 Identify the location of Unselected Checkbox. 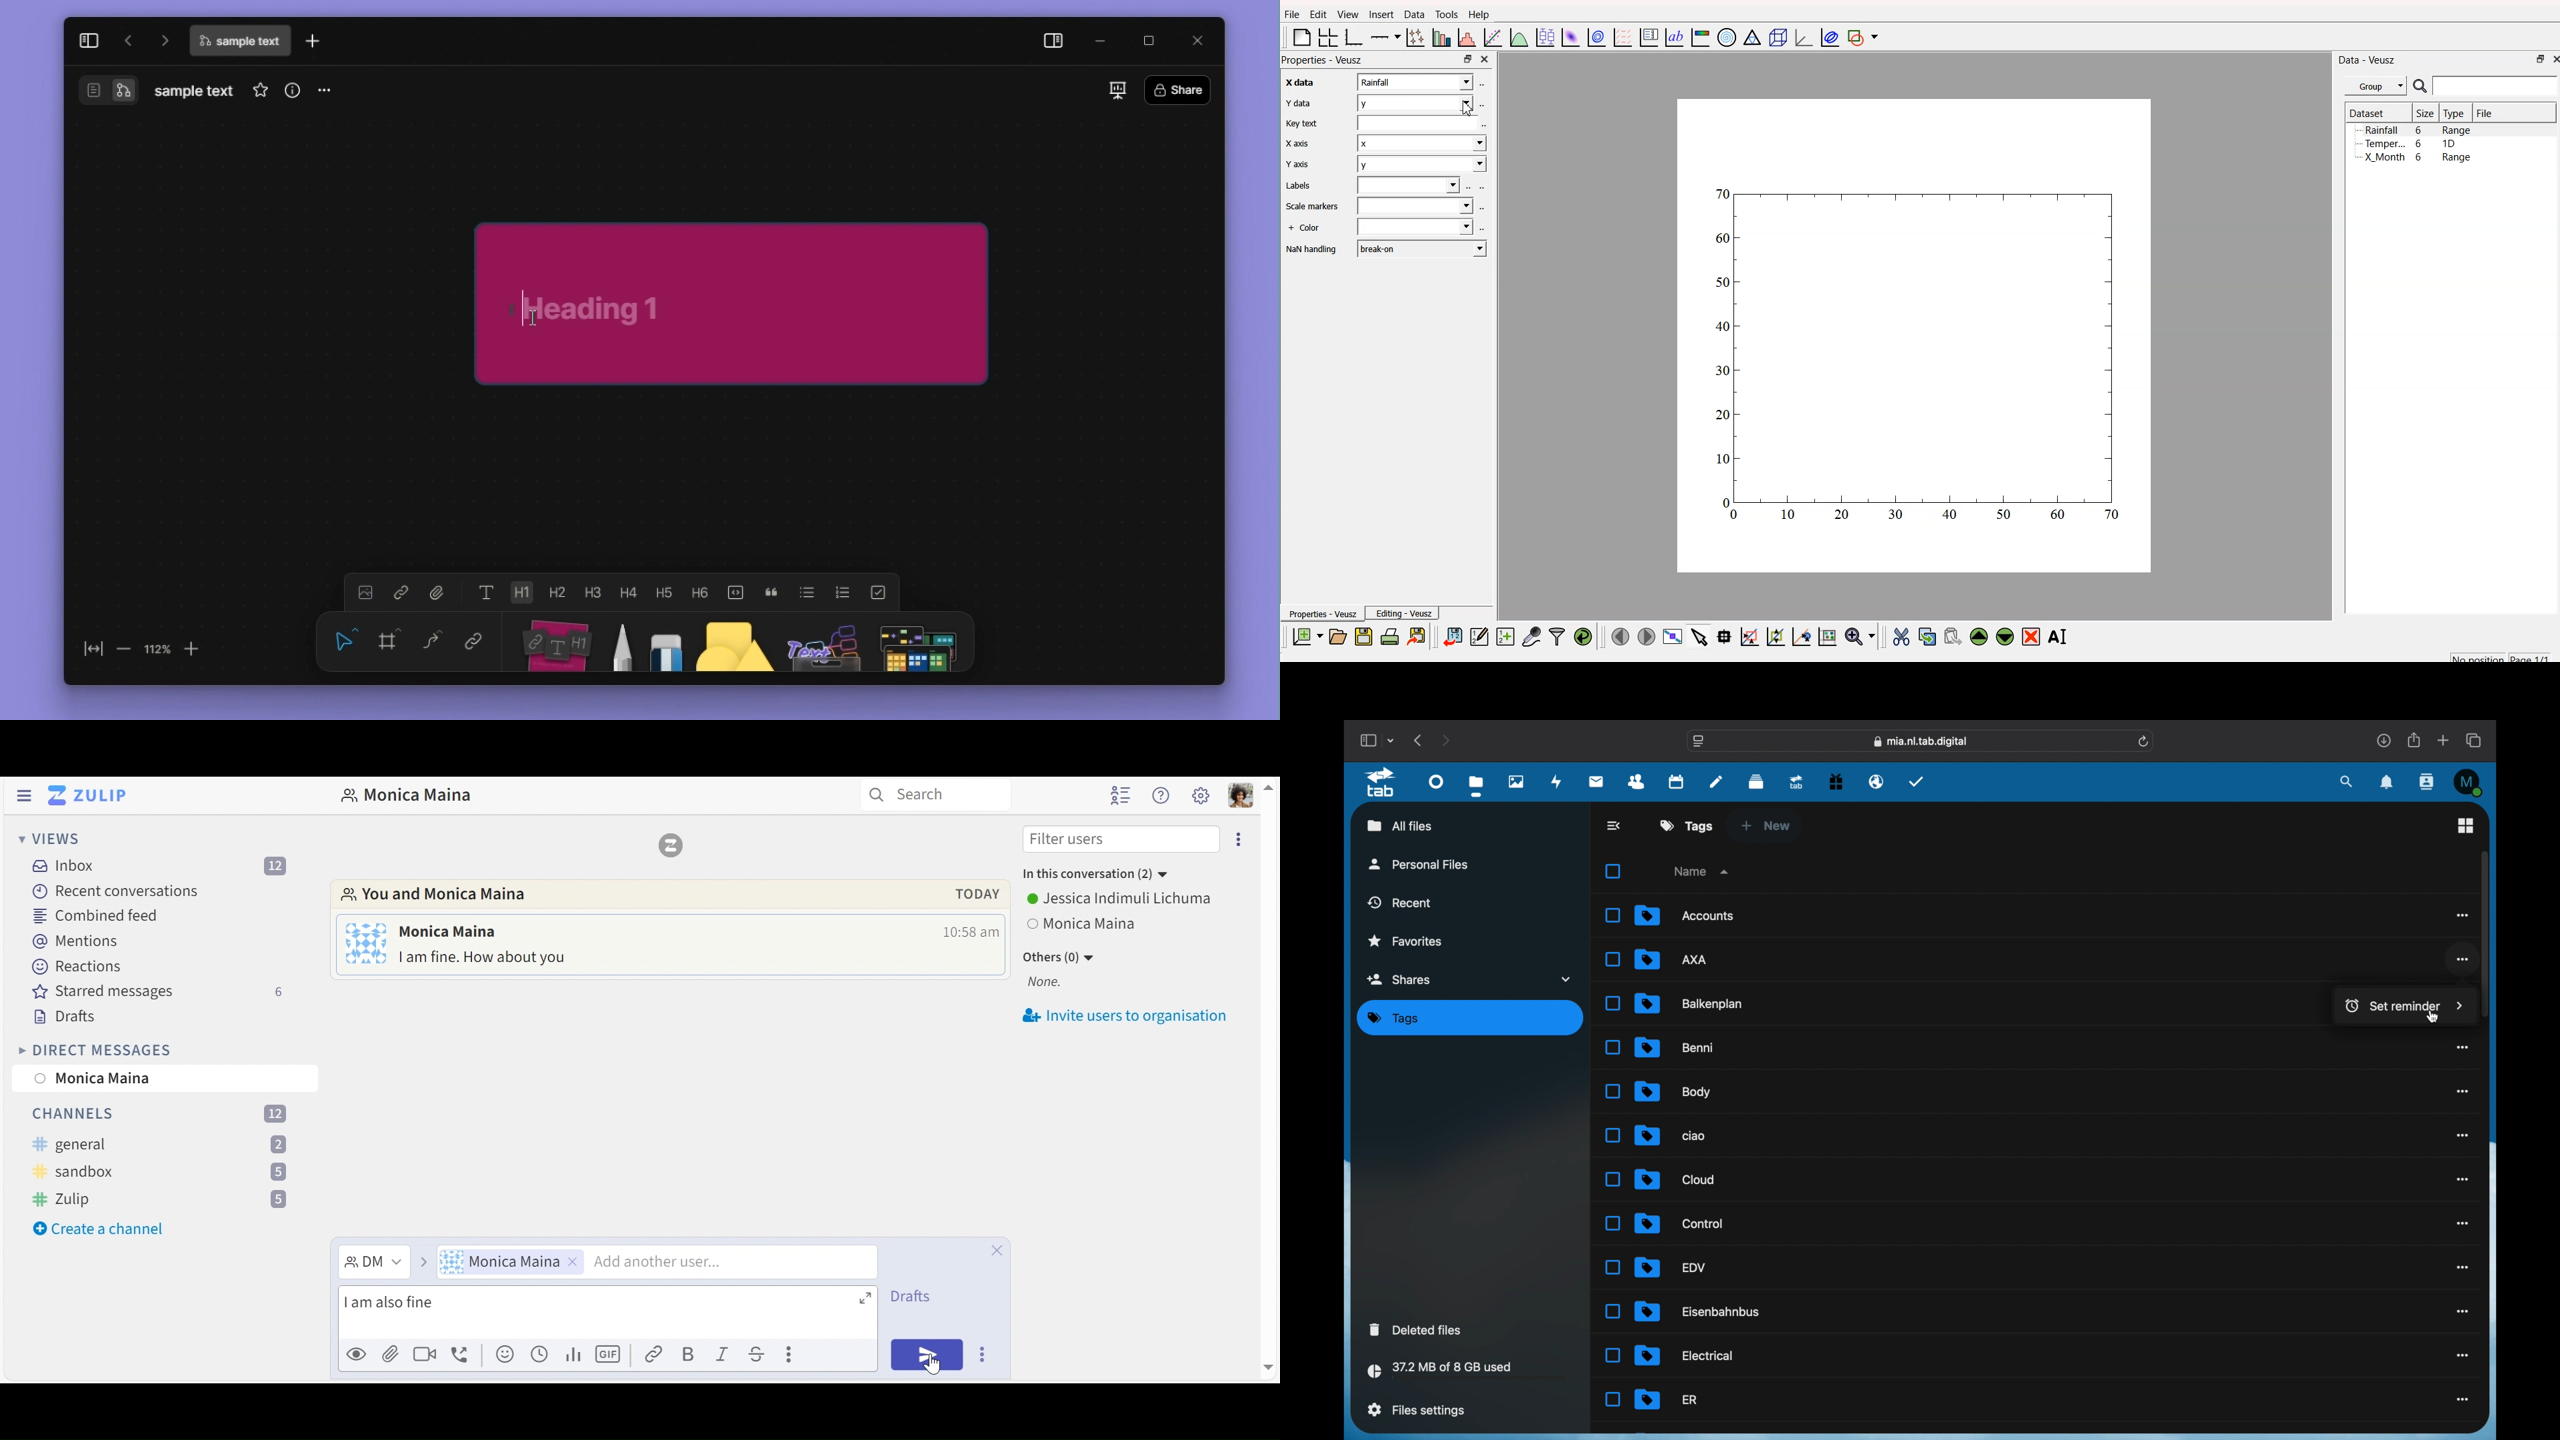
(1611, 1223).